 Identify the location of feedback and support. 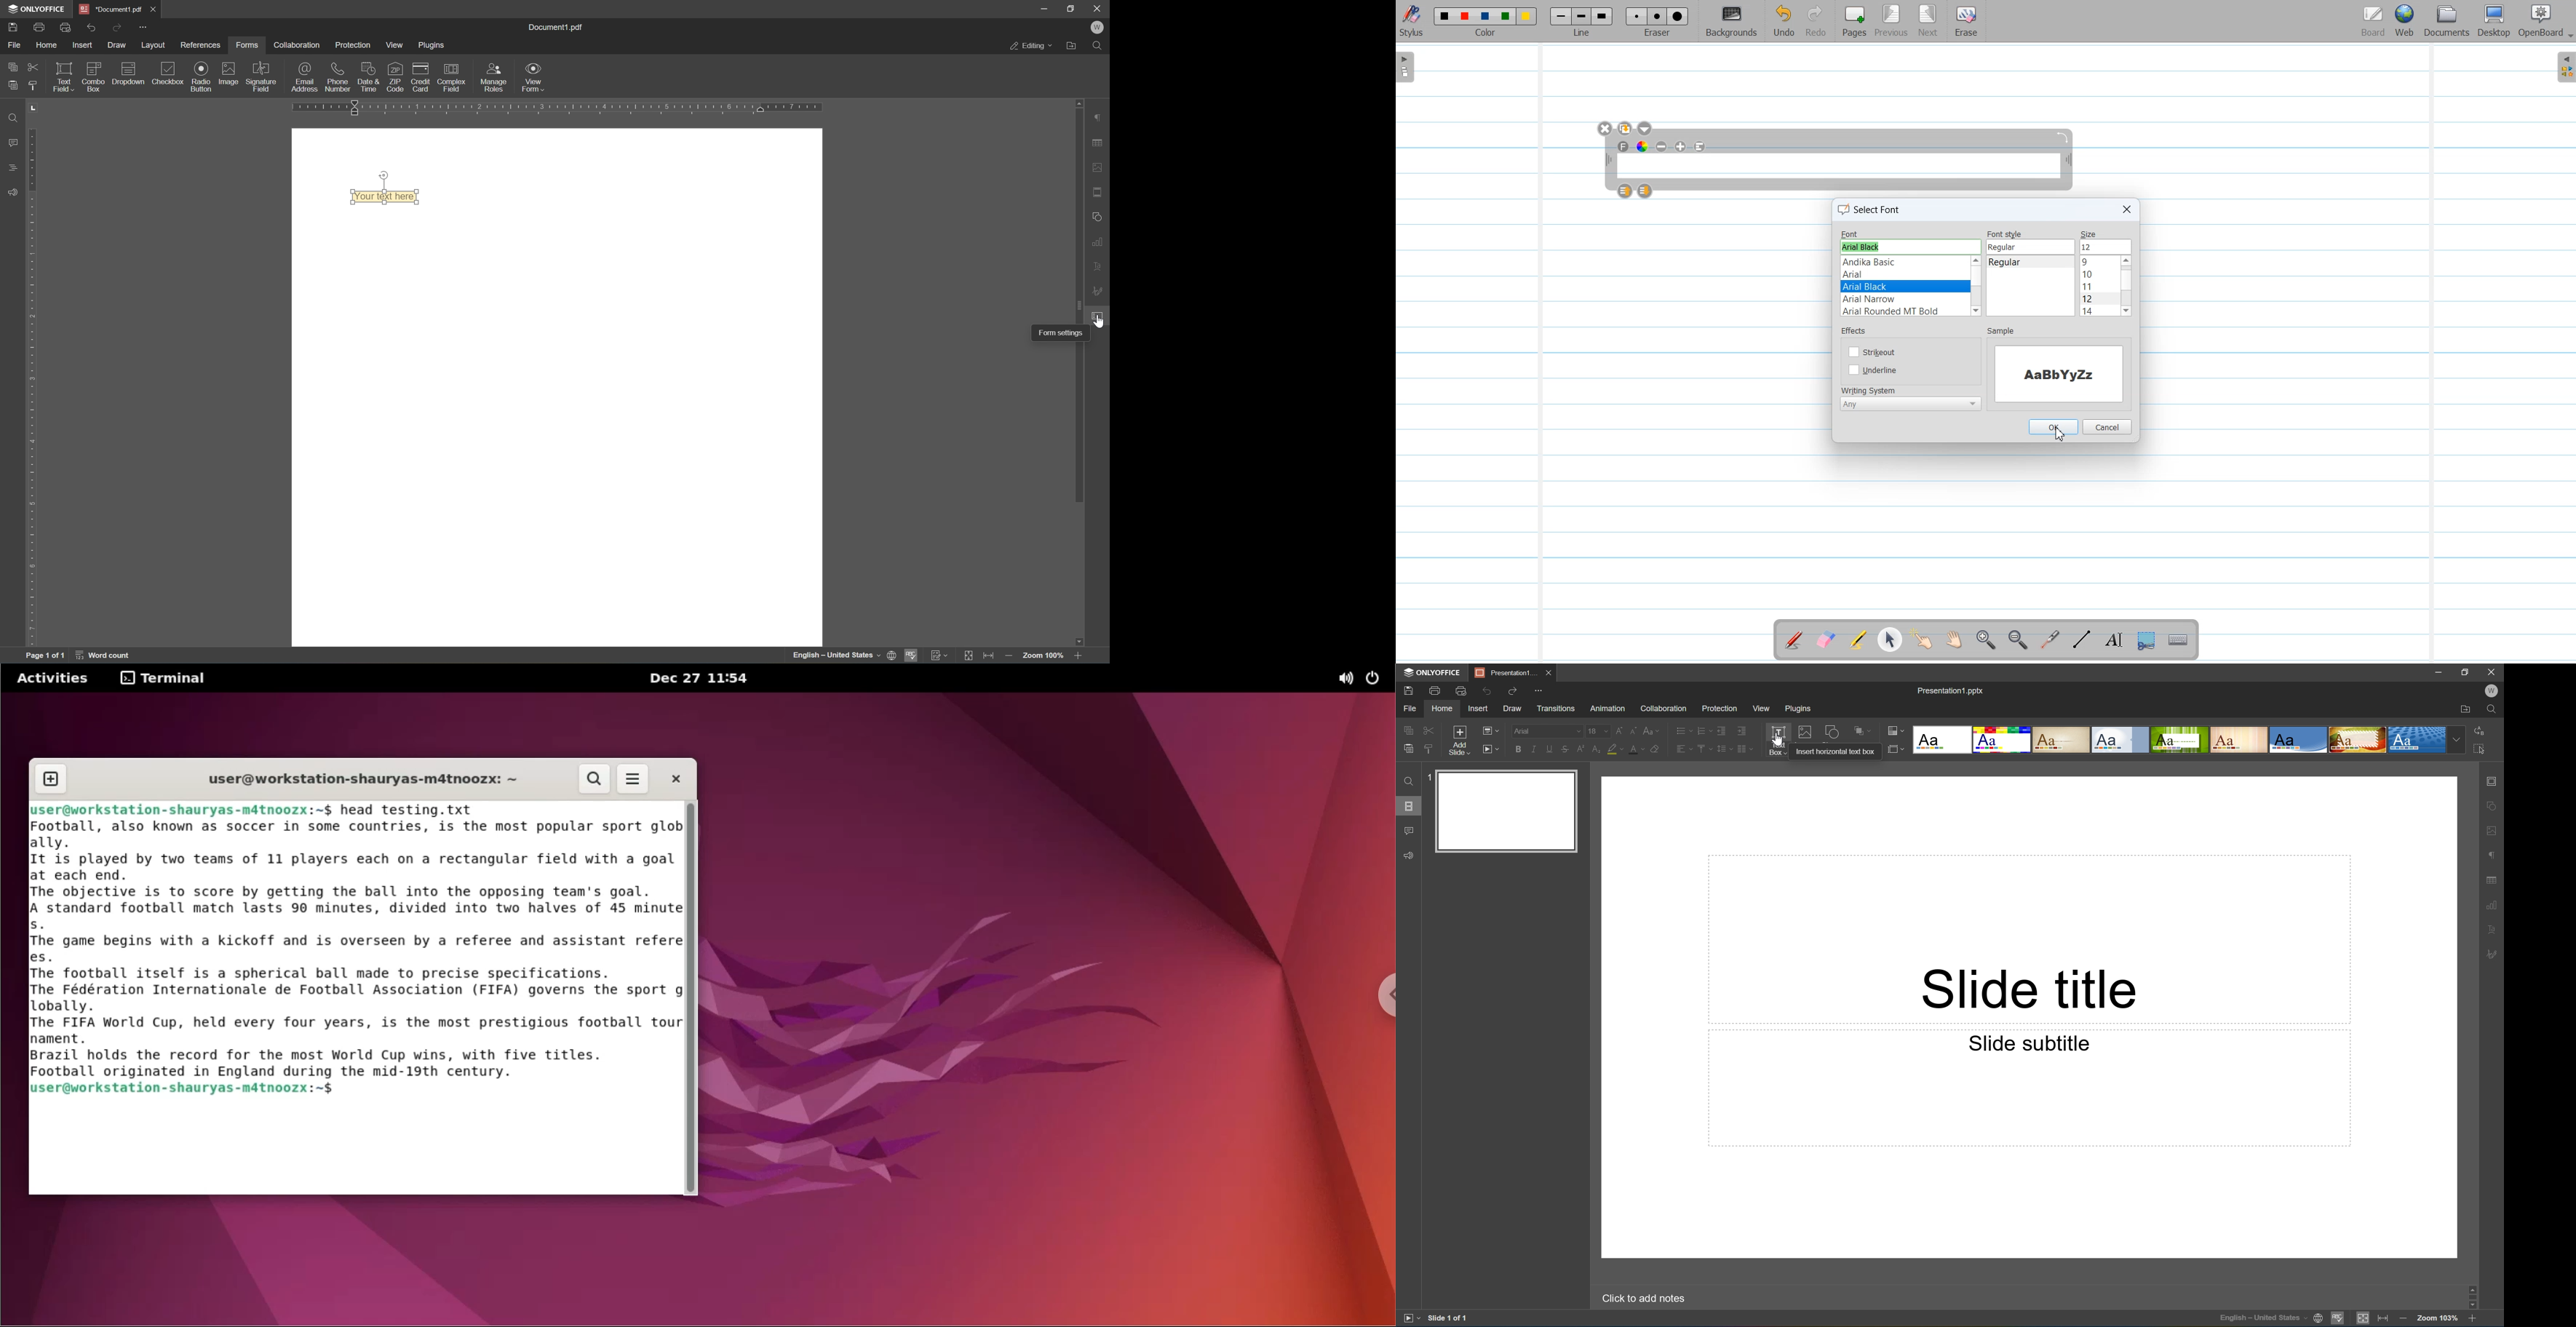
(12, 193).